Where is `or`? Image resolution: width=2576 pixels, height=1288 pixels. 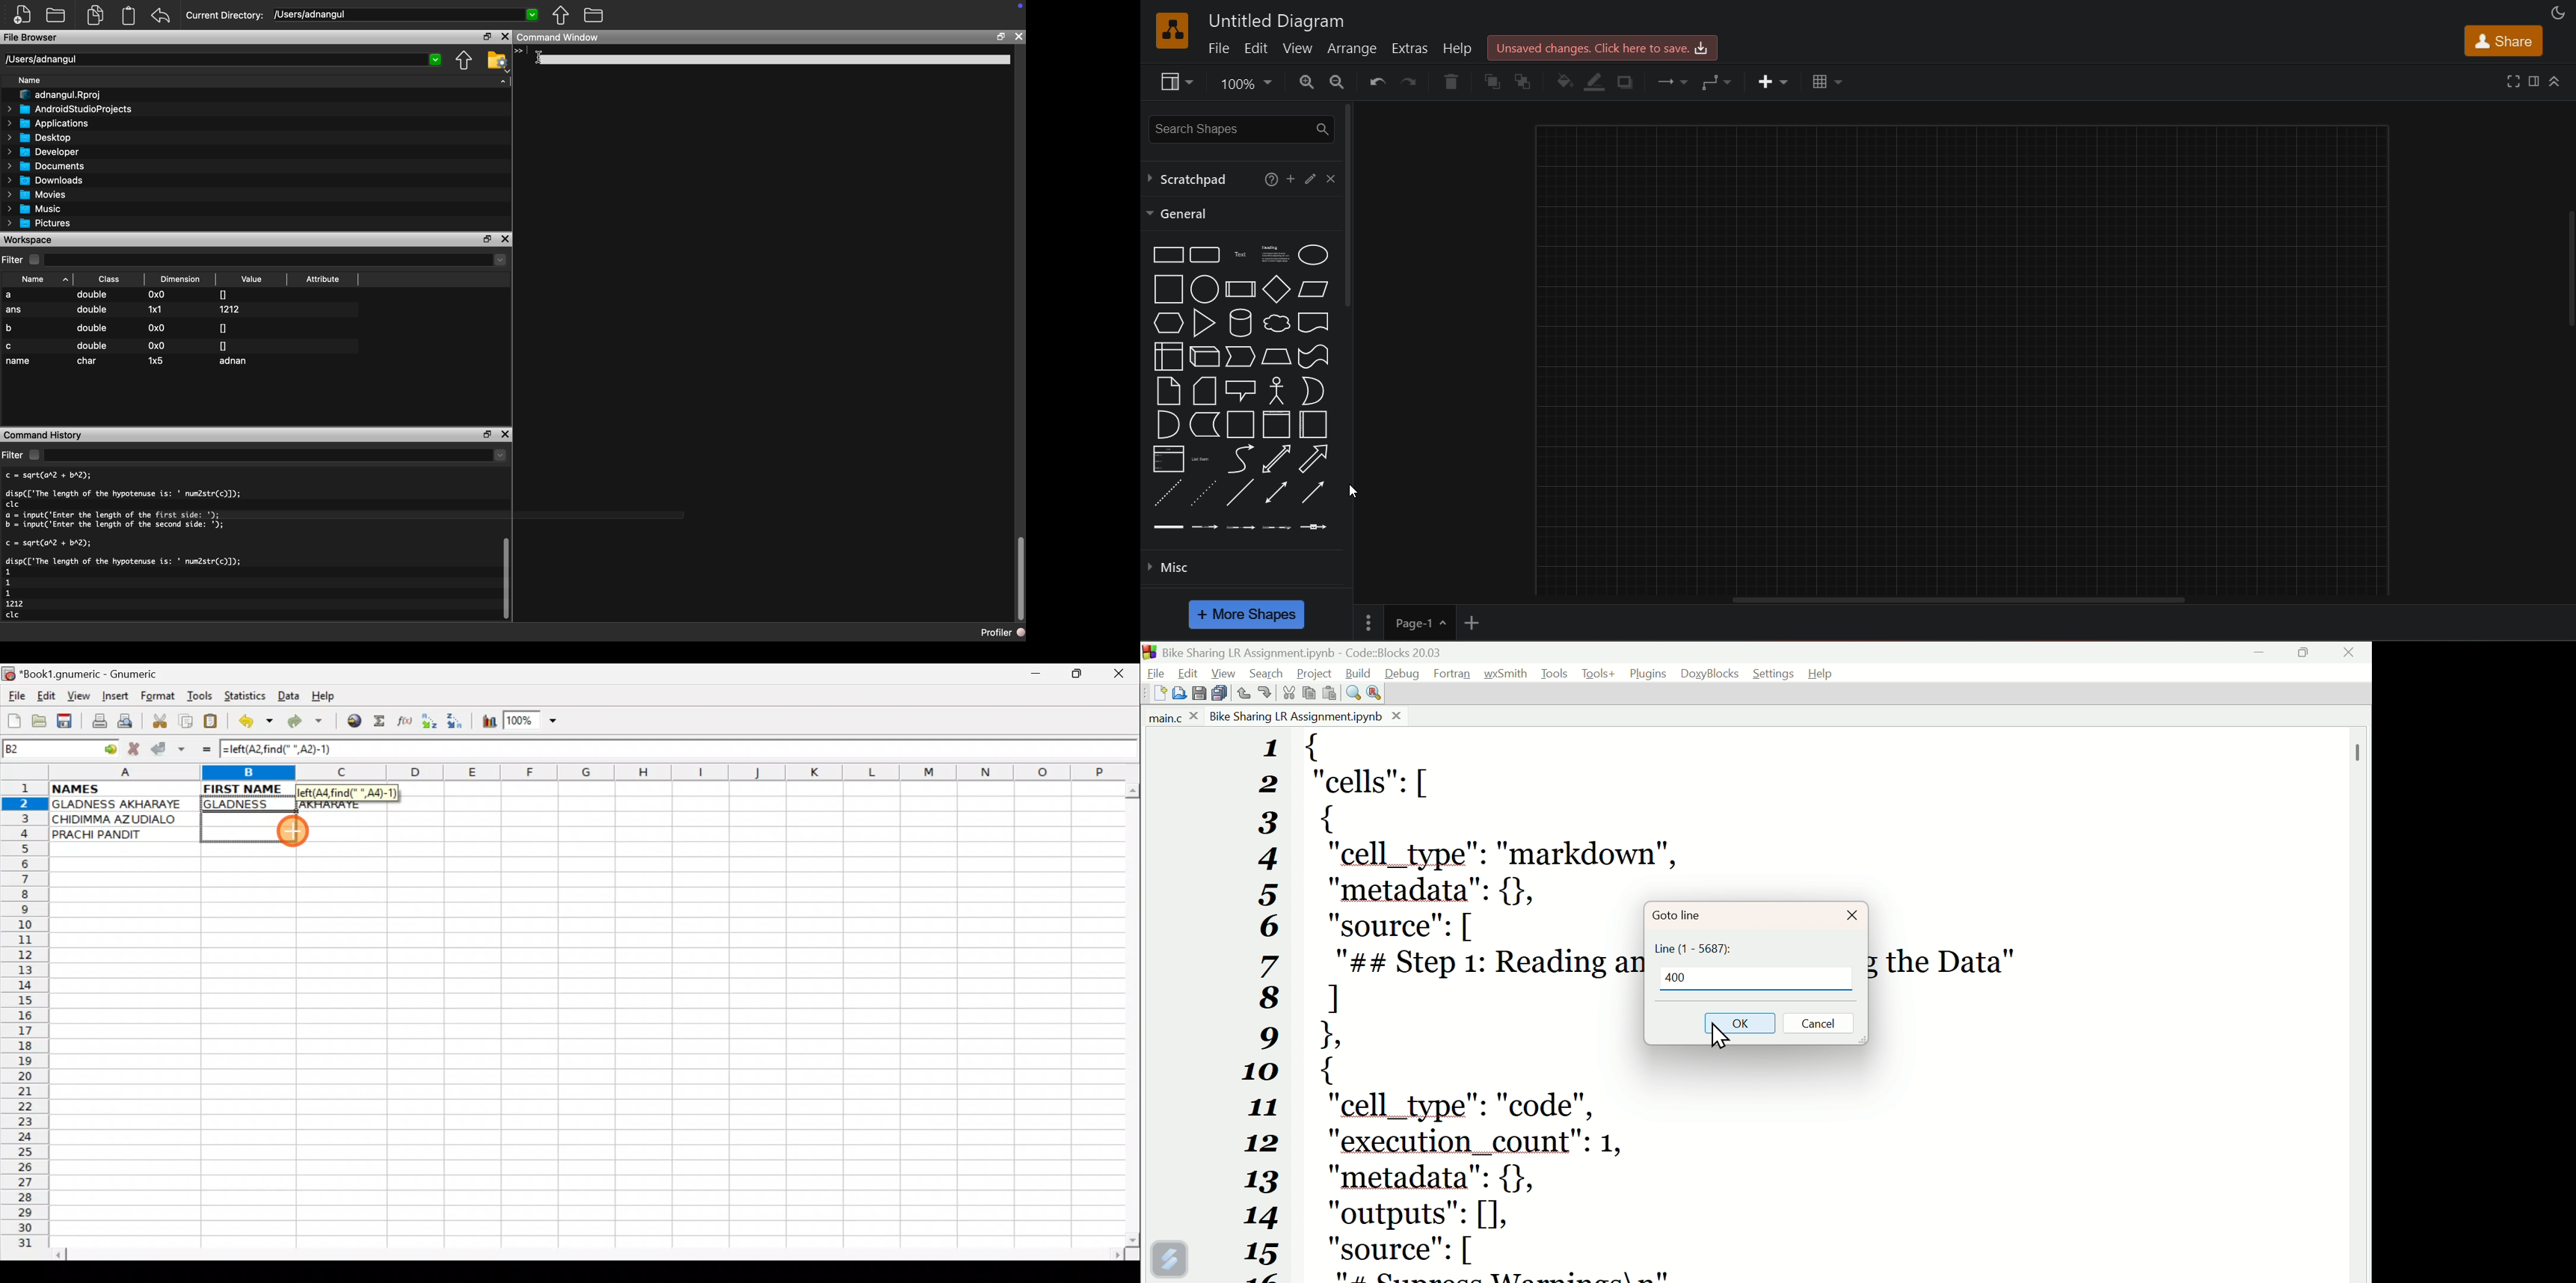
or is located at coordinates (1315, 390).